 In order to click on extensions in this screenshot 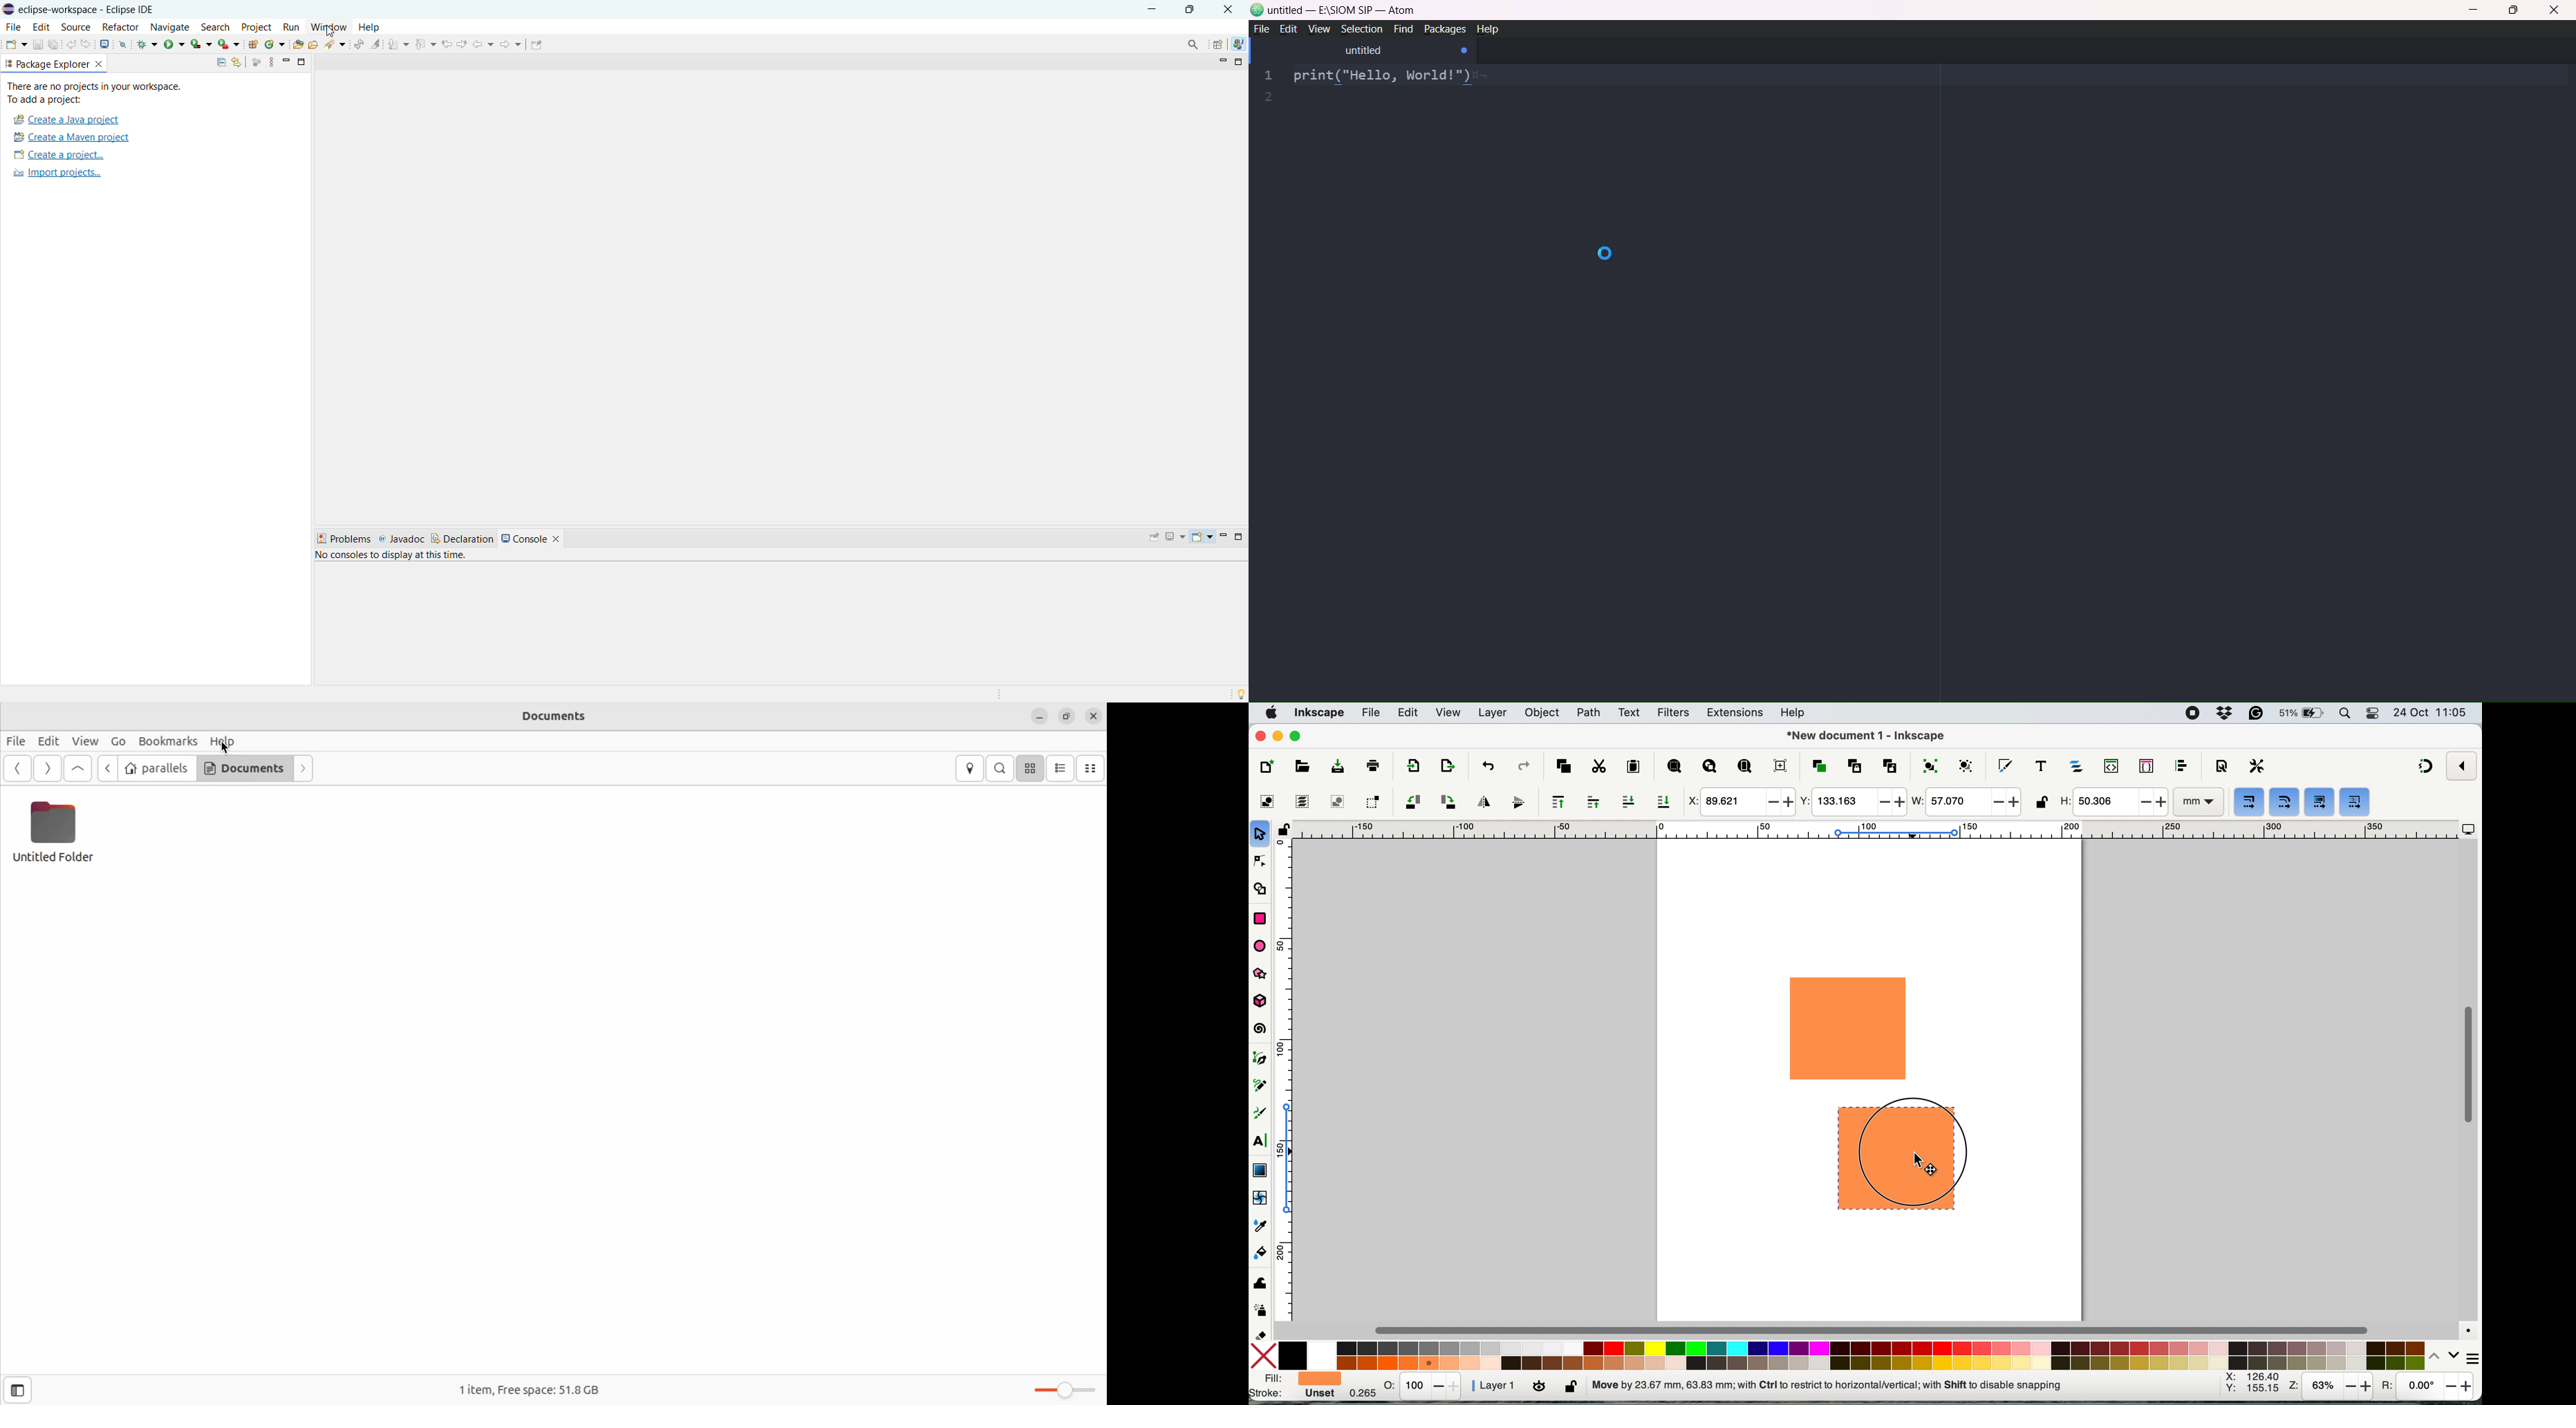, I will do `click(1736, 713)`.